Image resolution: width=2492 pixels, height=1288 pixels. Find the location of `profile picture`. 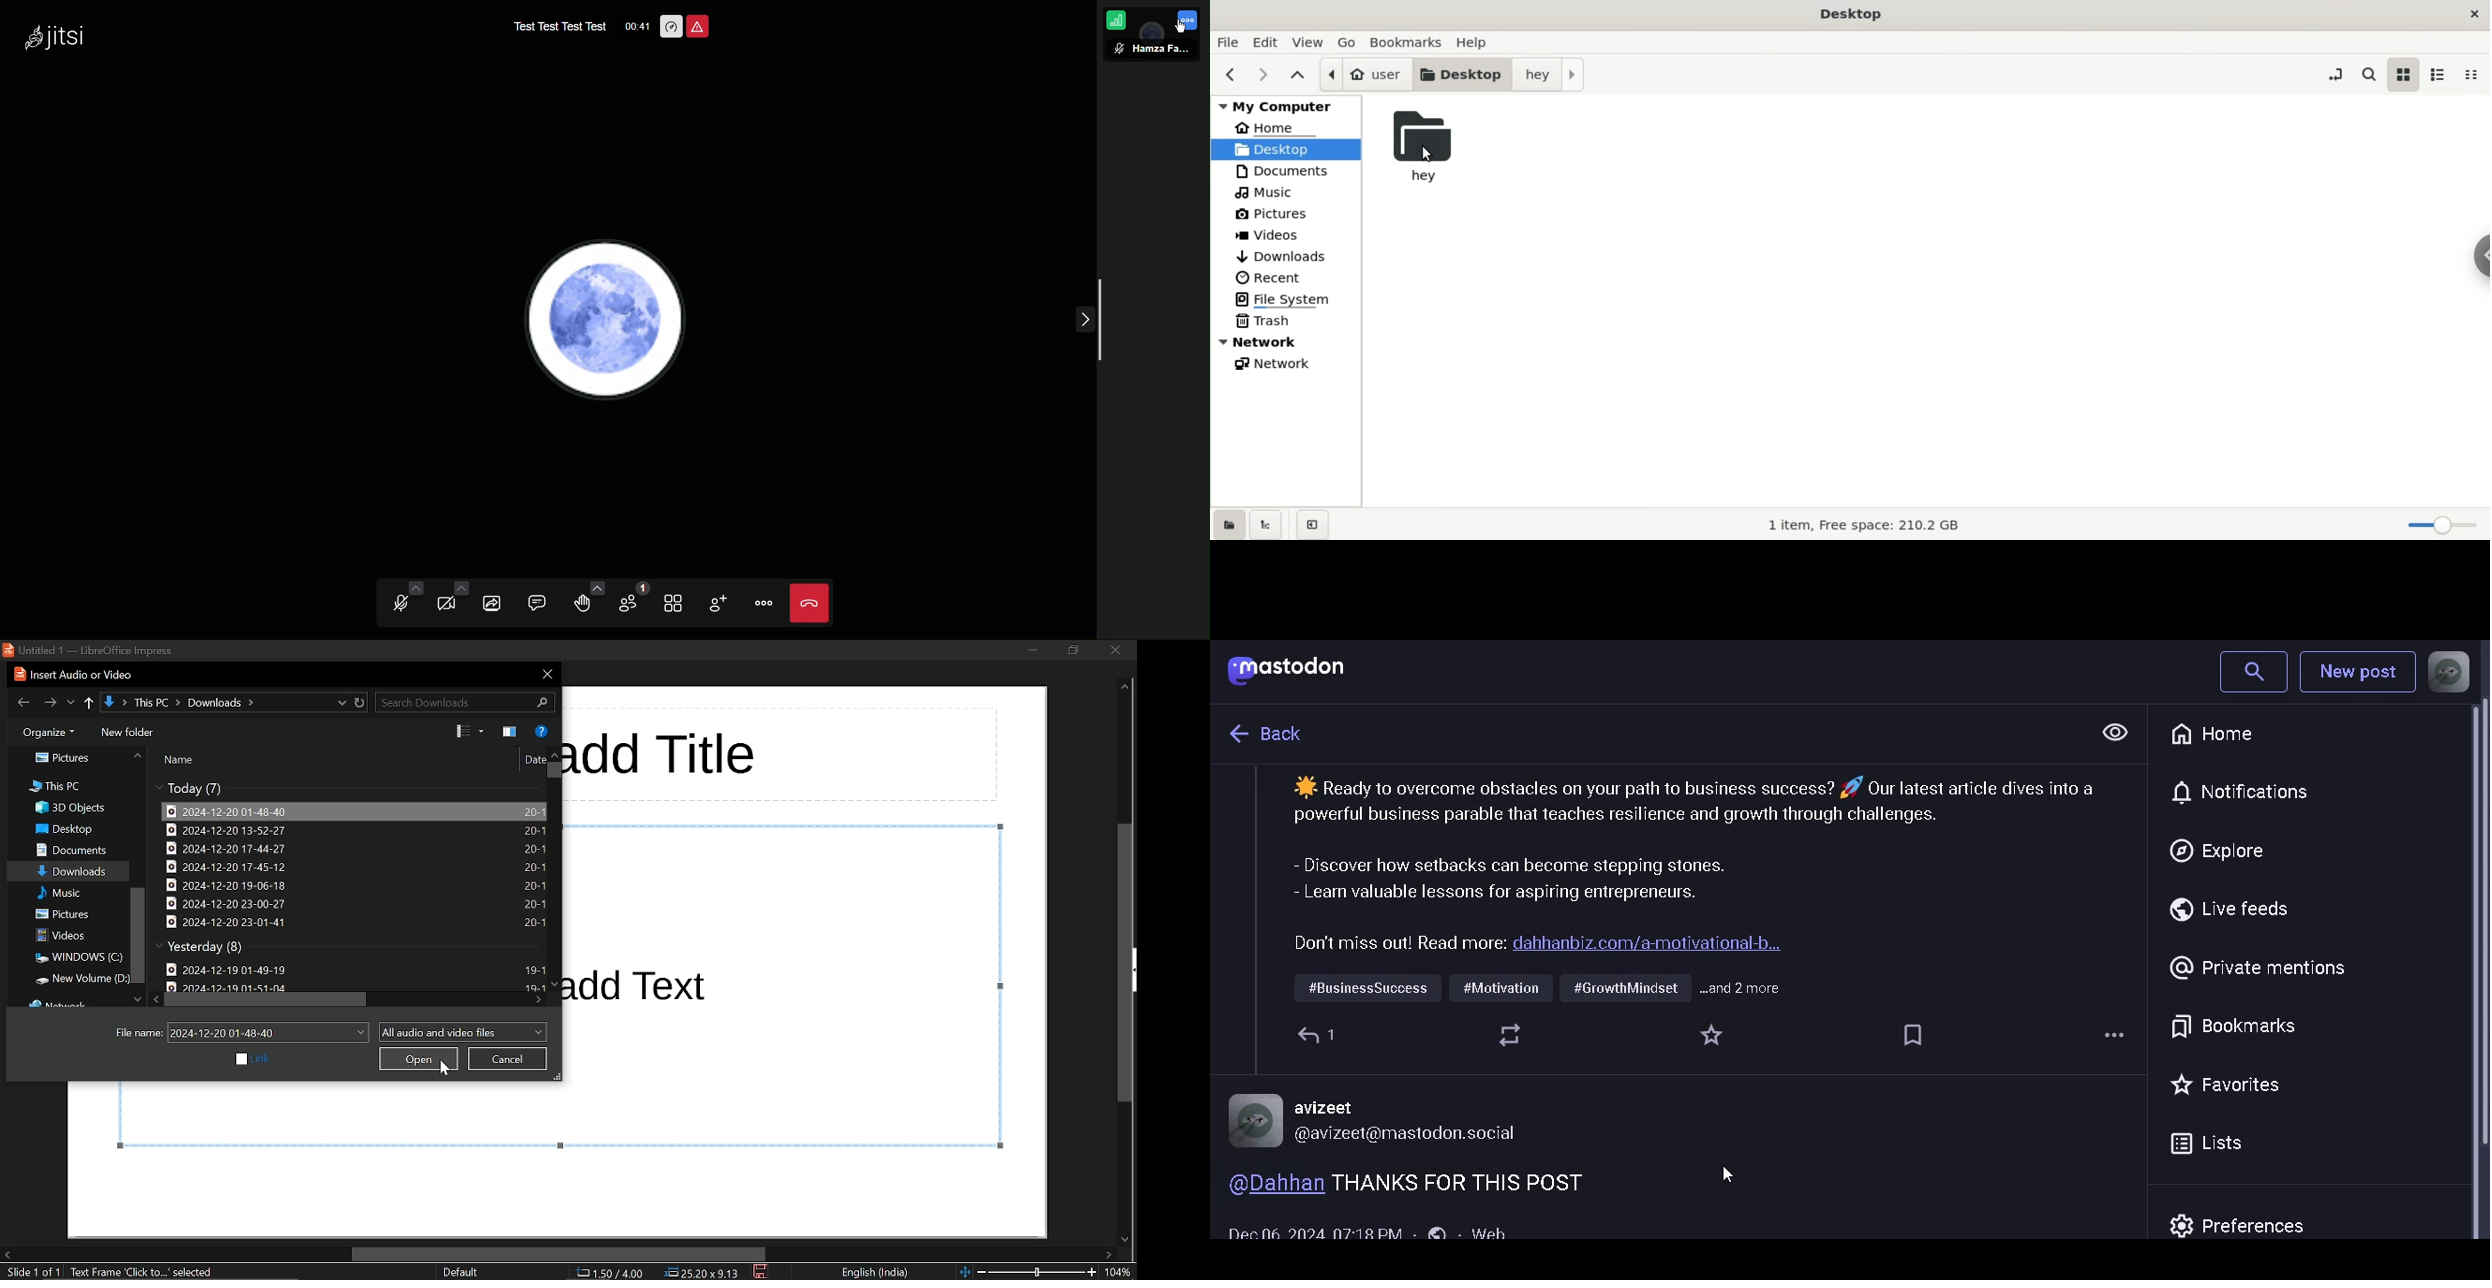

profile picture is located at coordinates (2449, 672).